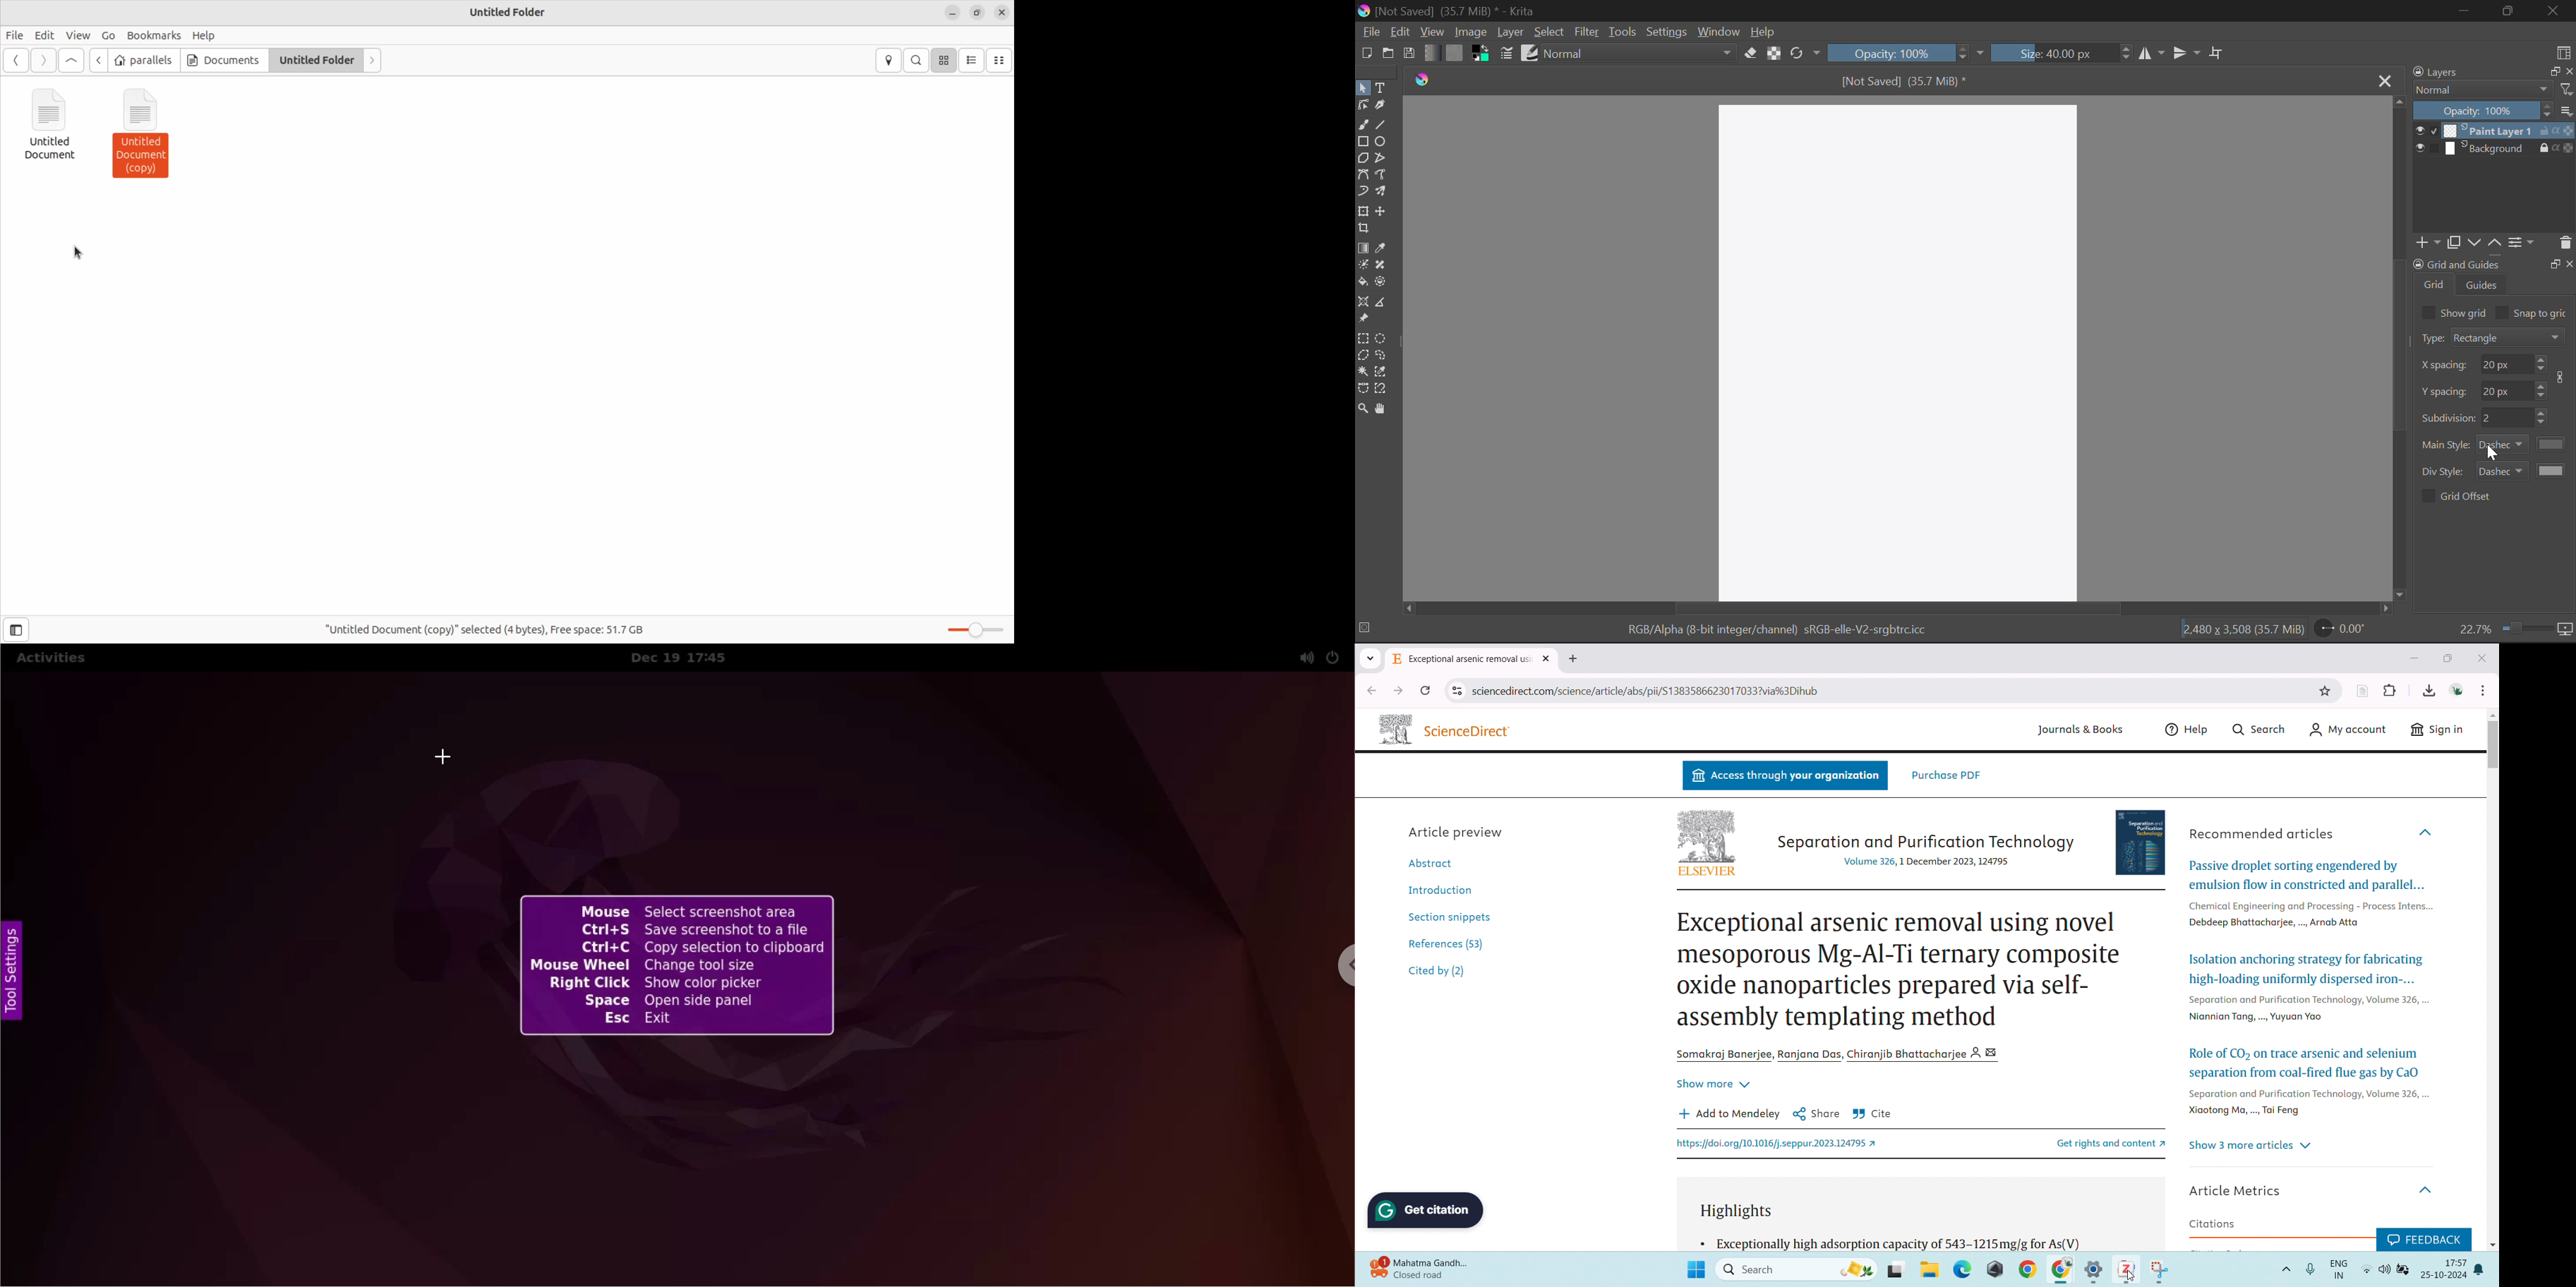 This screenshot has height=1288, width=2576. I want to click on Next, so click(371, 60).